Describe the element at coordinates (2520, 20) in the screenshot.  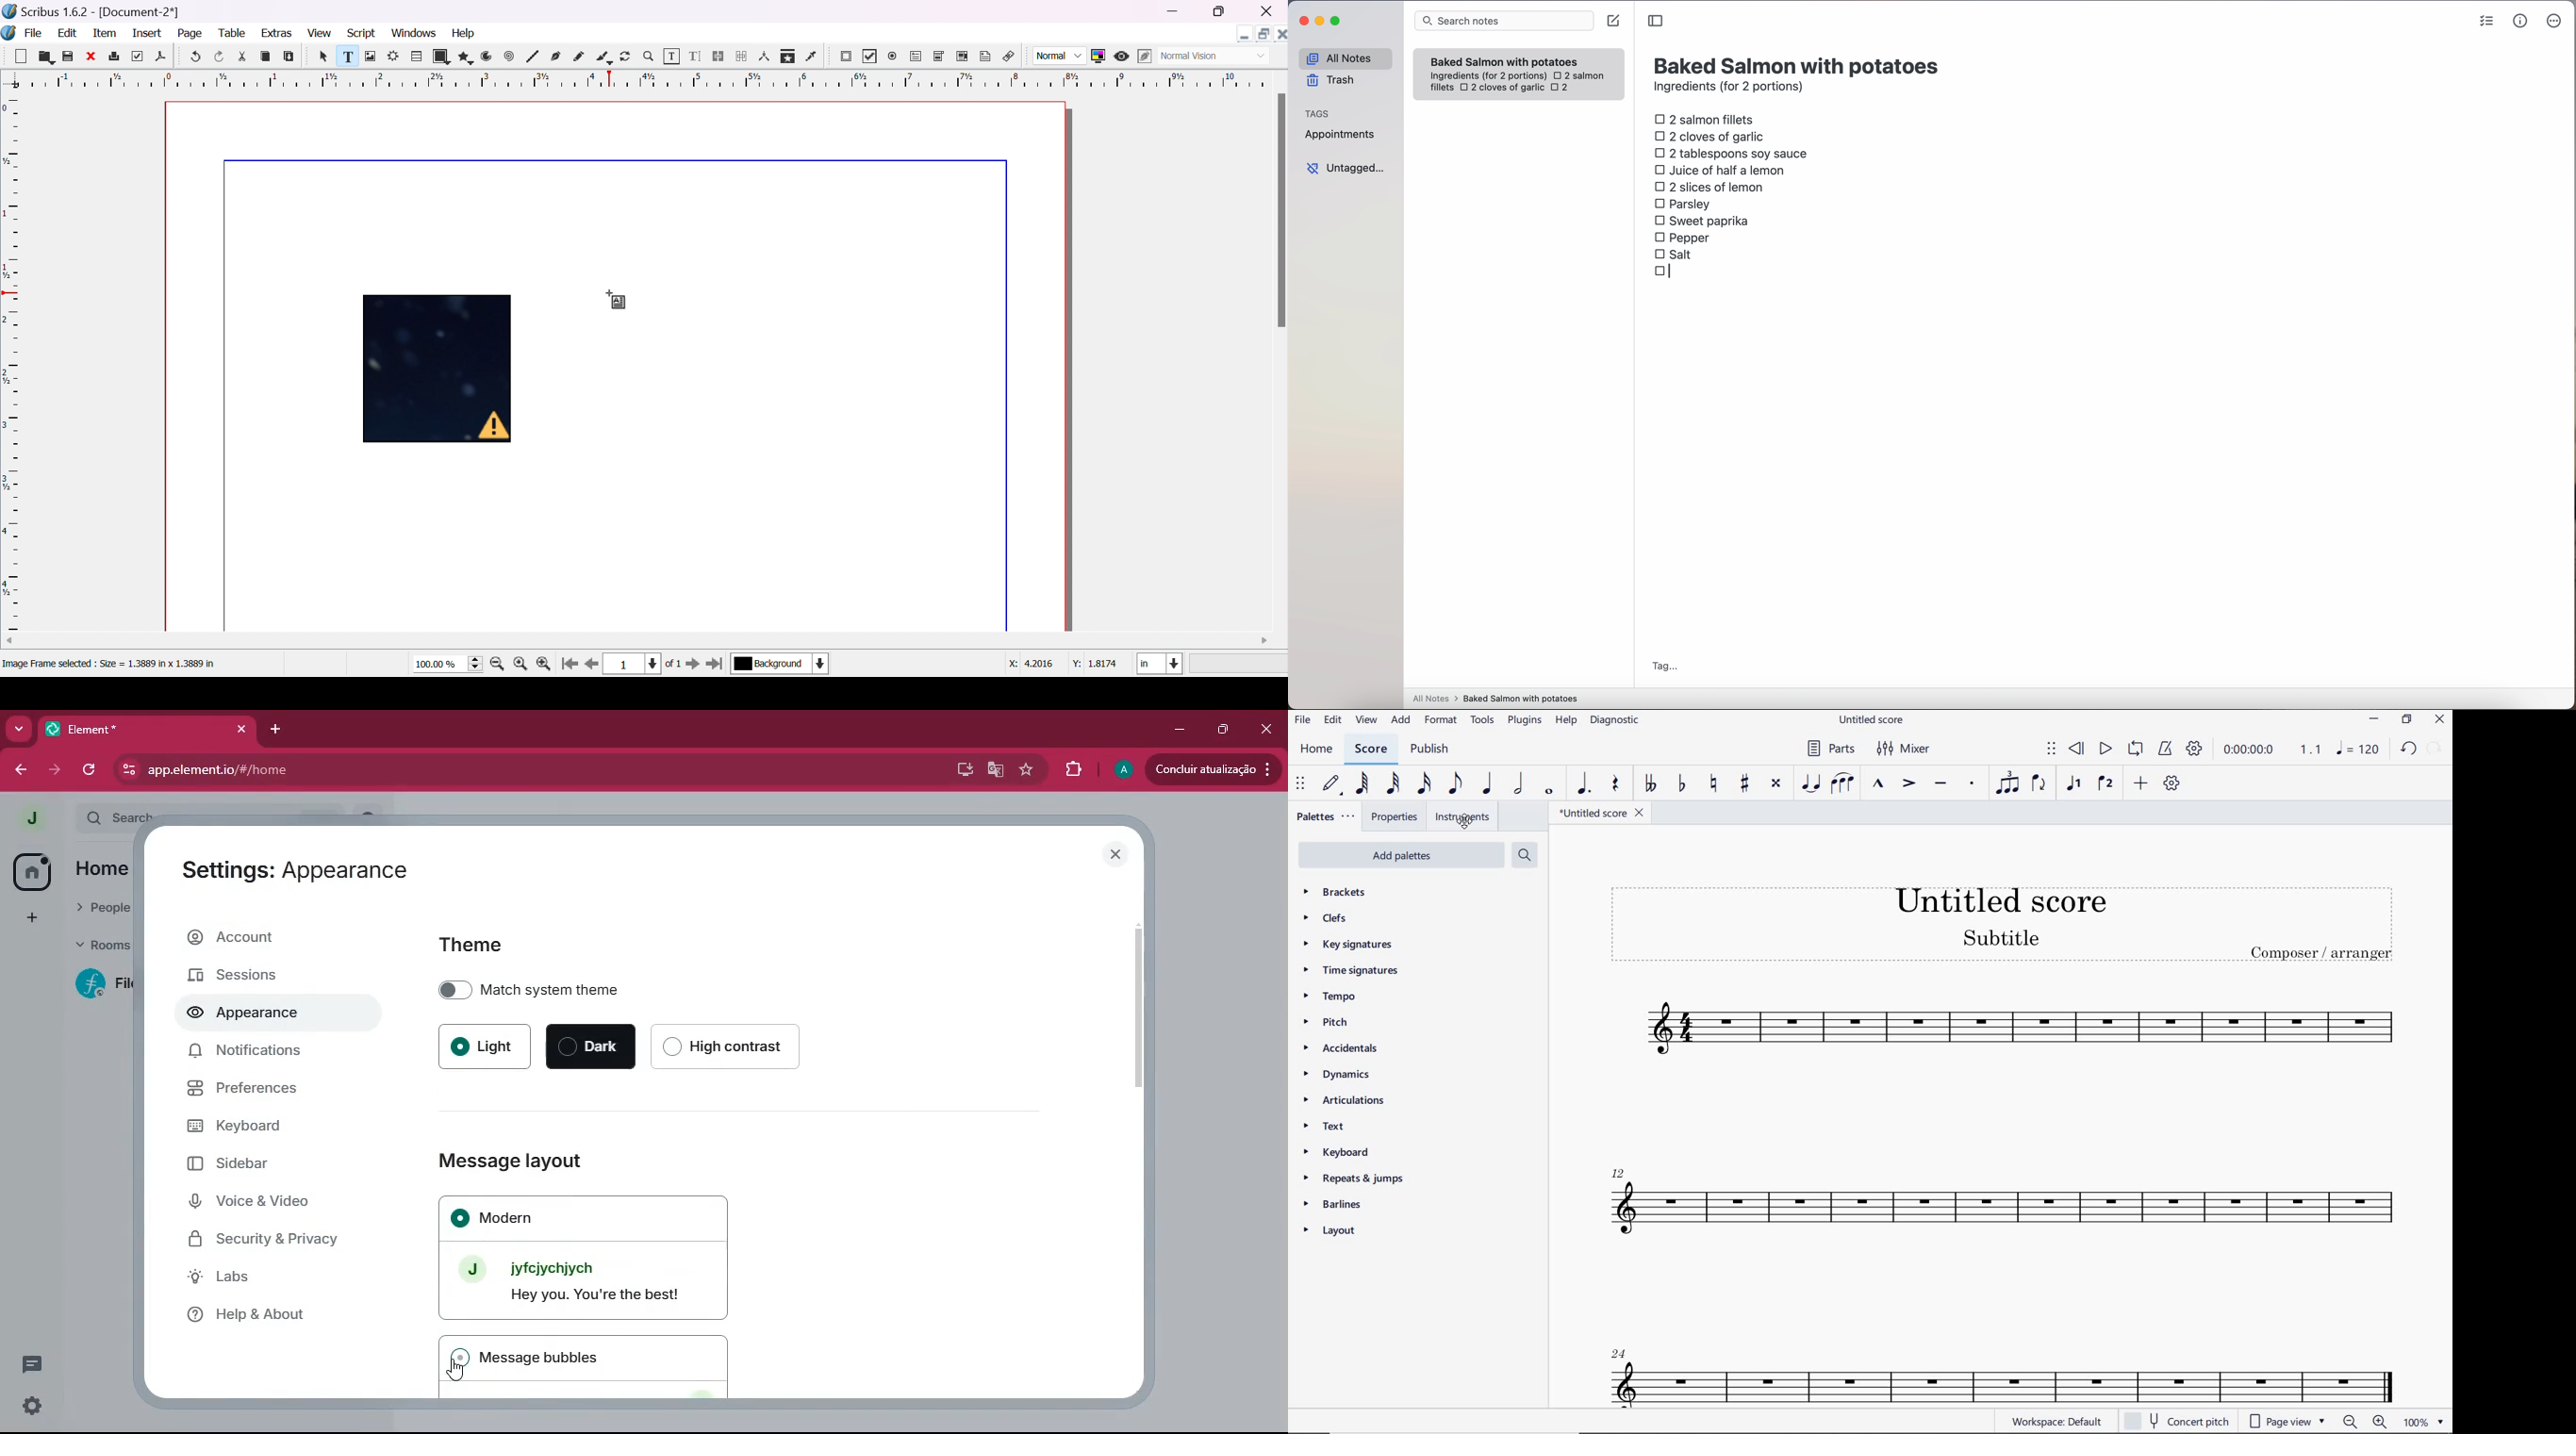
I see `metrics` at that location.